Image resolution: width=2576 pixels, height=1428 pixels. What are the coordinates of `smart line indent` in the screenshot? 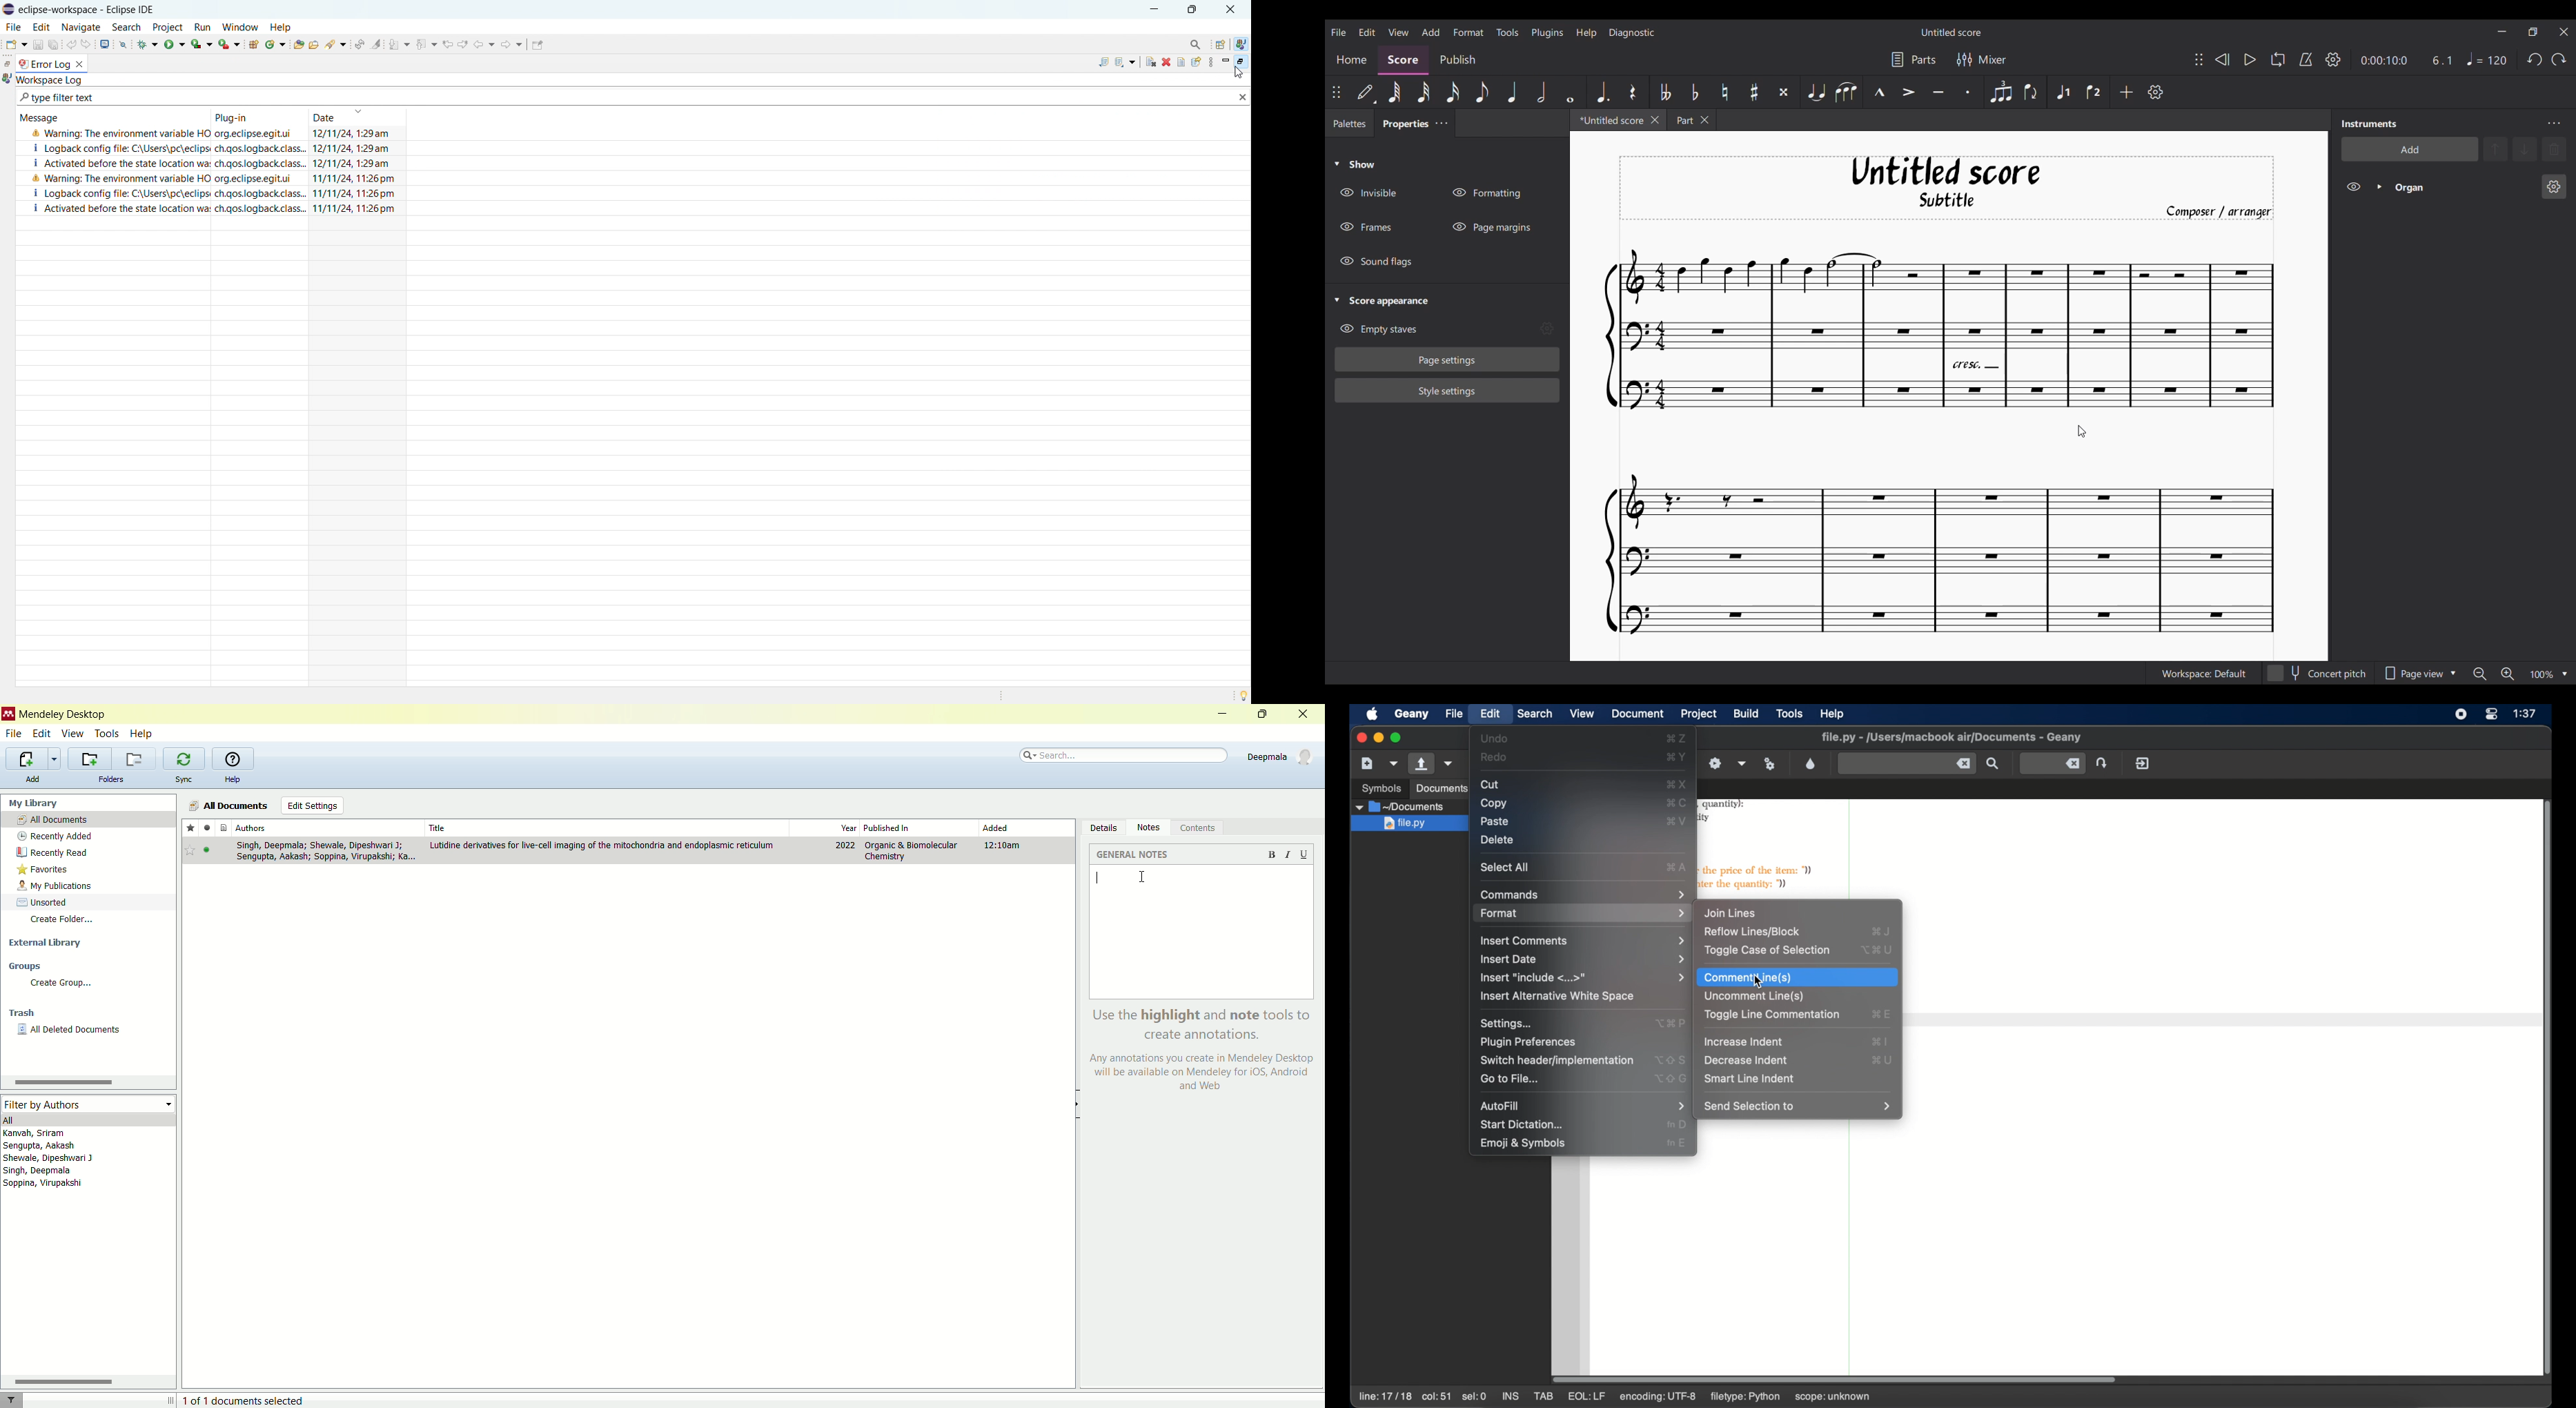 It's located at (1750, 1079).